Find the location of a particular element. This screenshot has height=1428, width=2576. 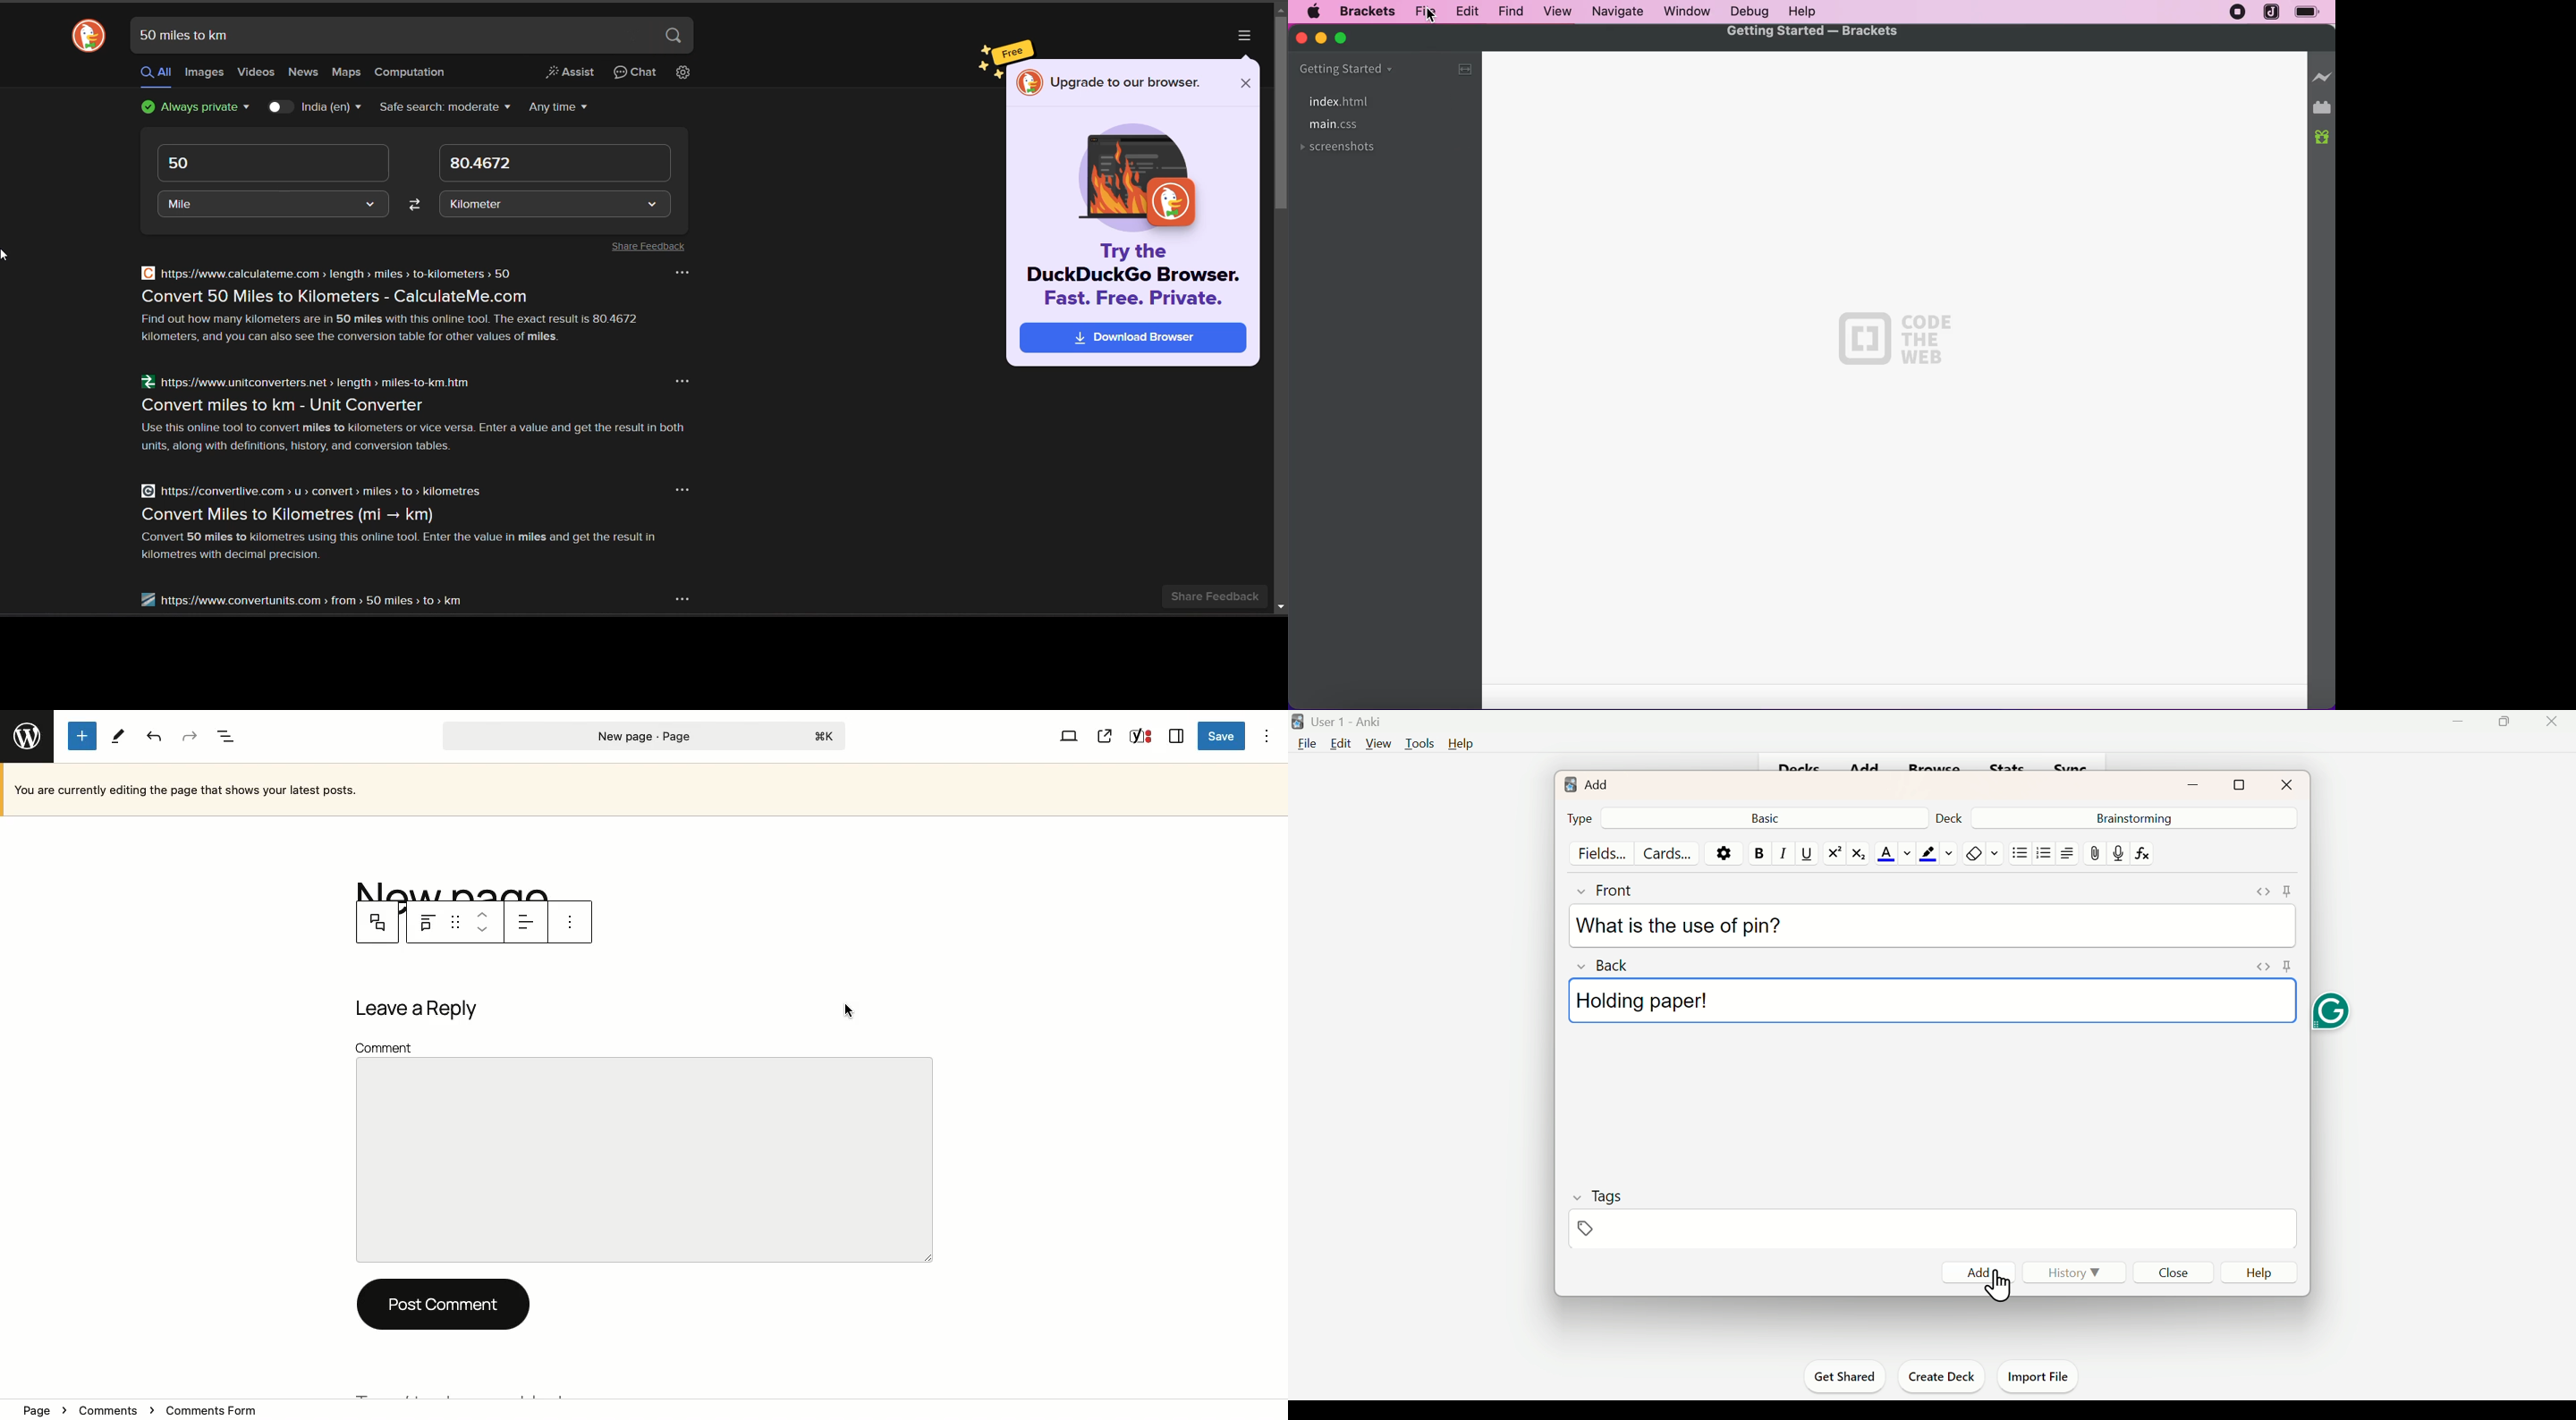

Drag is located at coordinates (456, 924).